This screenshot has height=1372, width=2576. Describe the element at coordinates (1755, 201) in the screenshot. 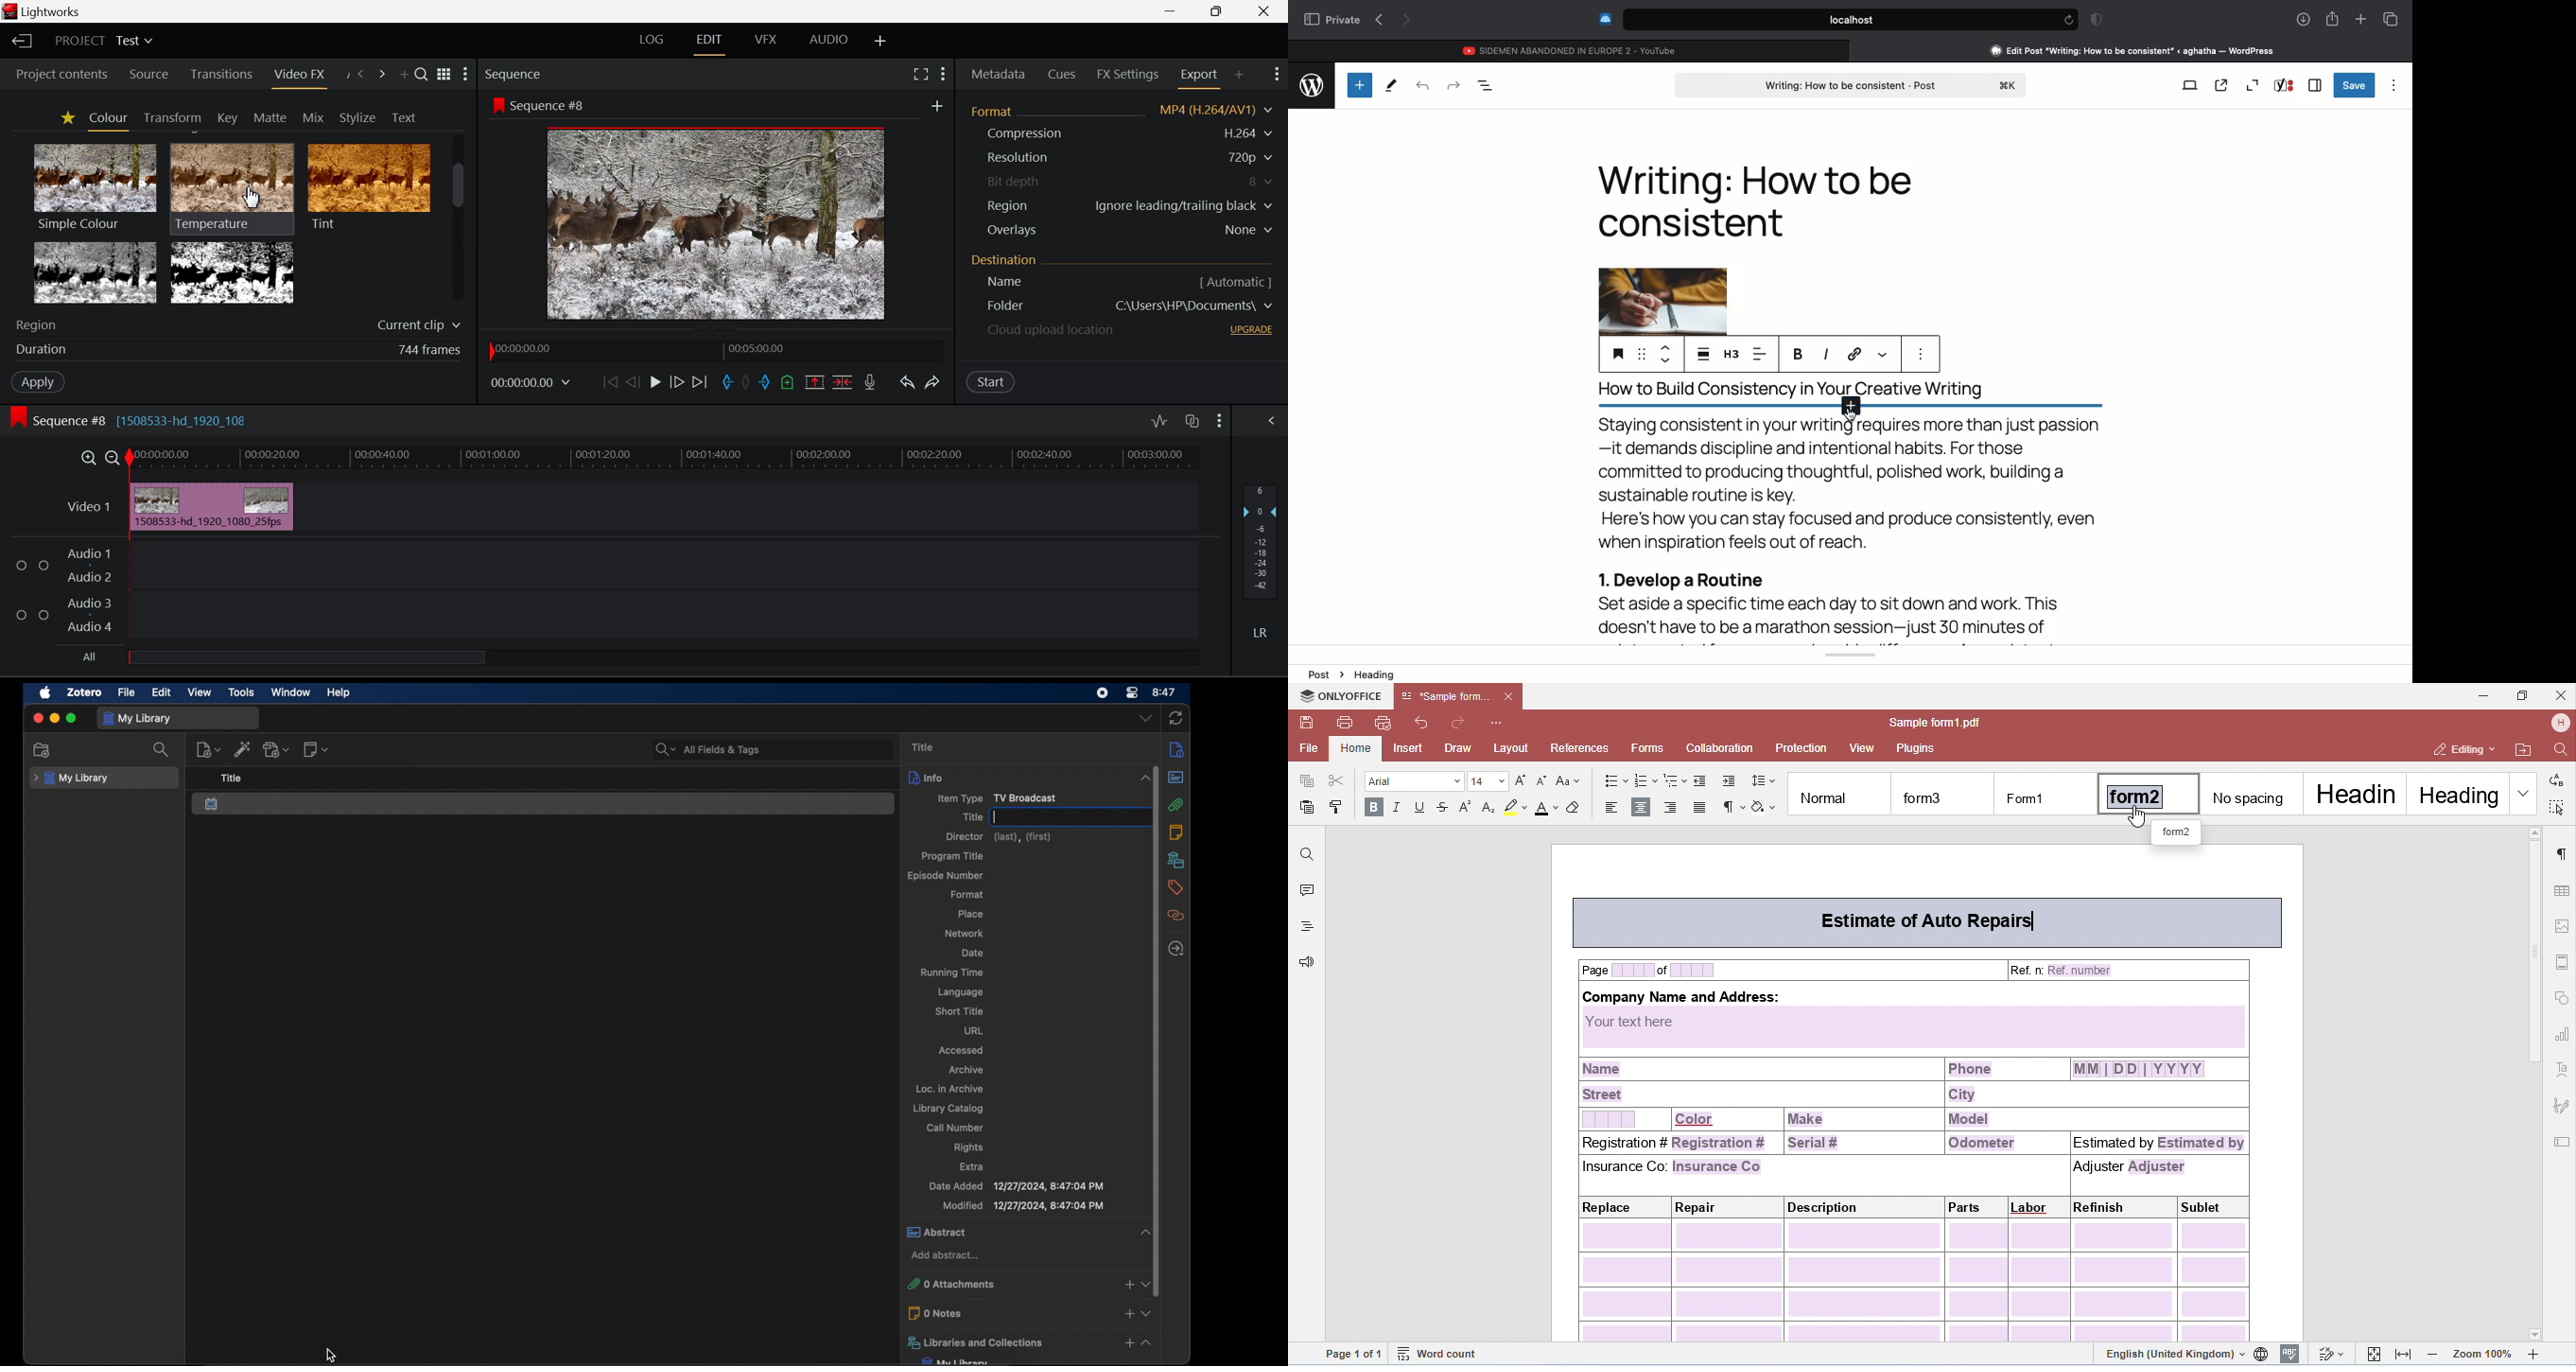

I see `Heading` at that location.